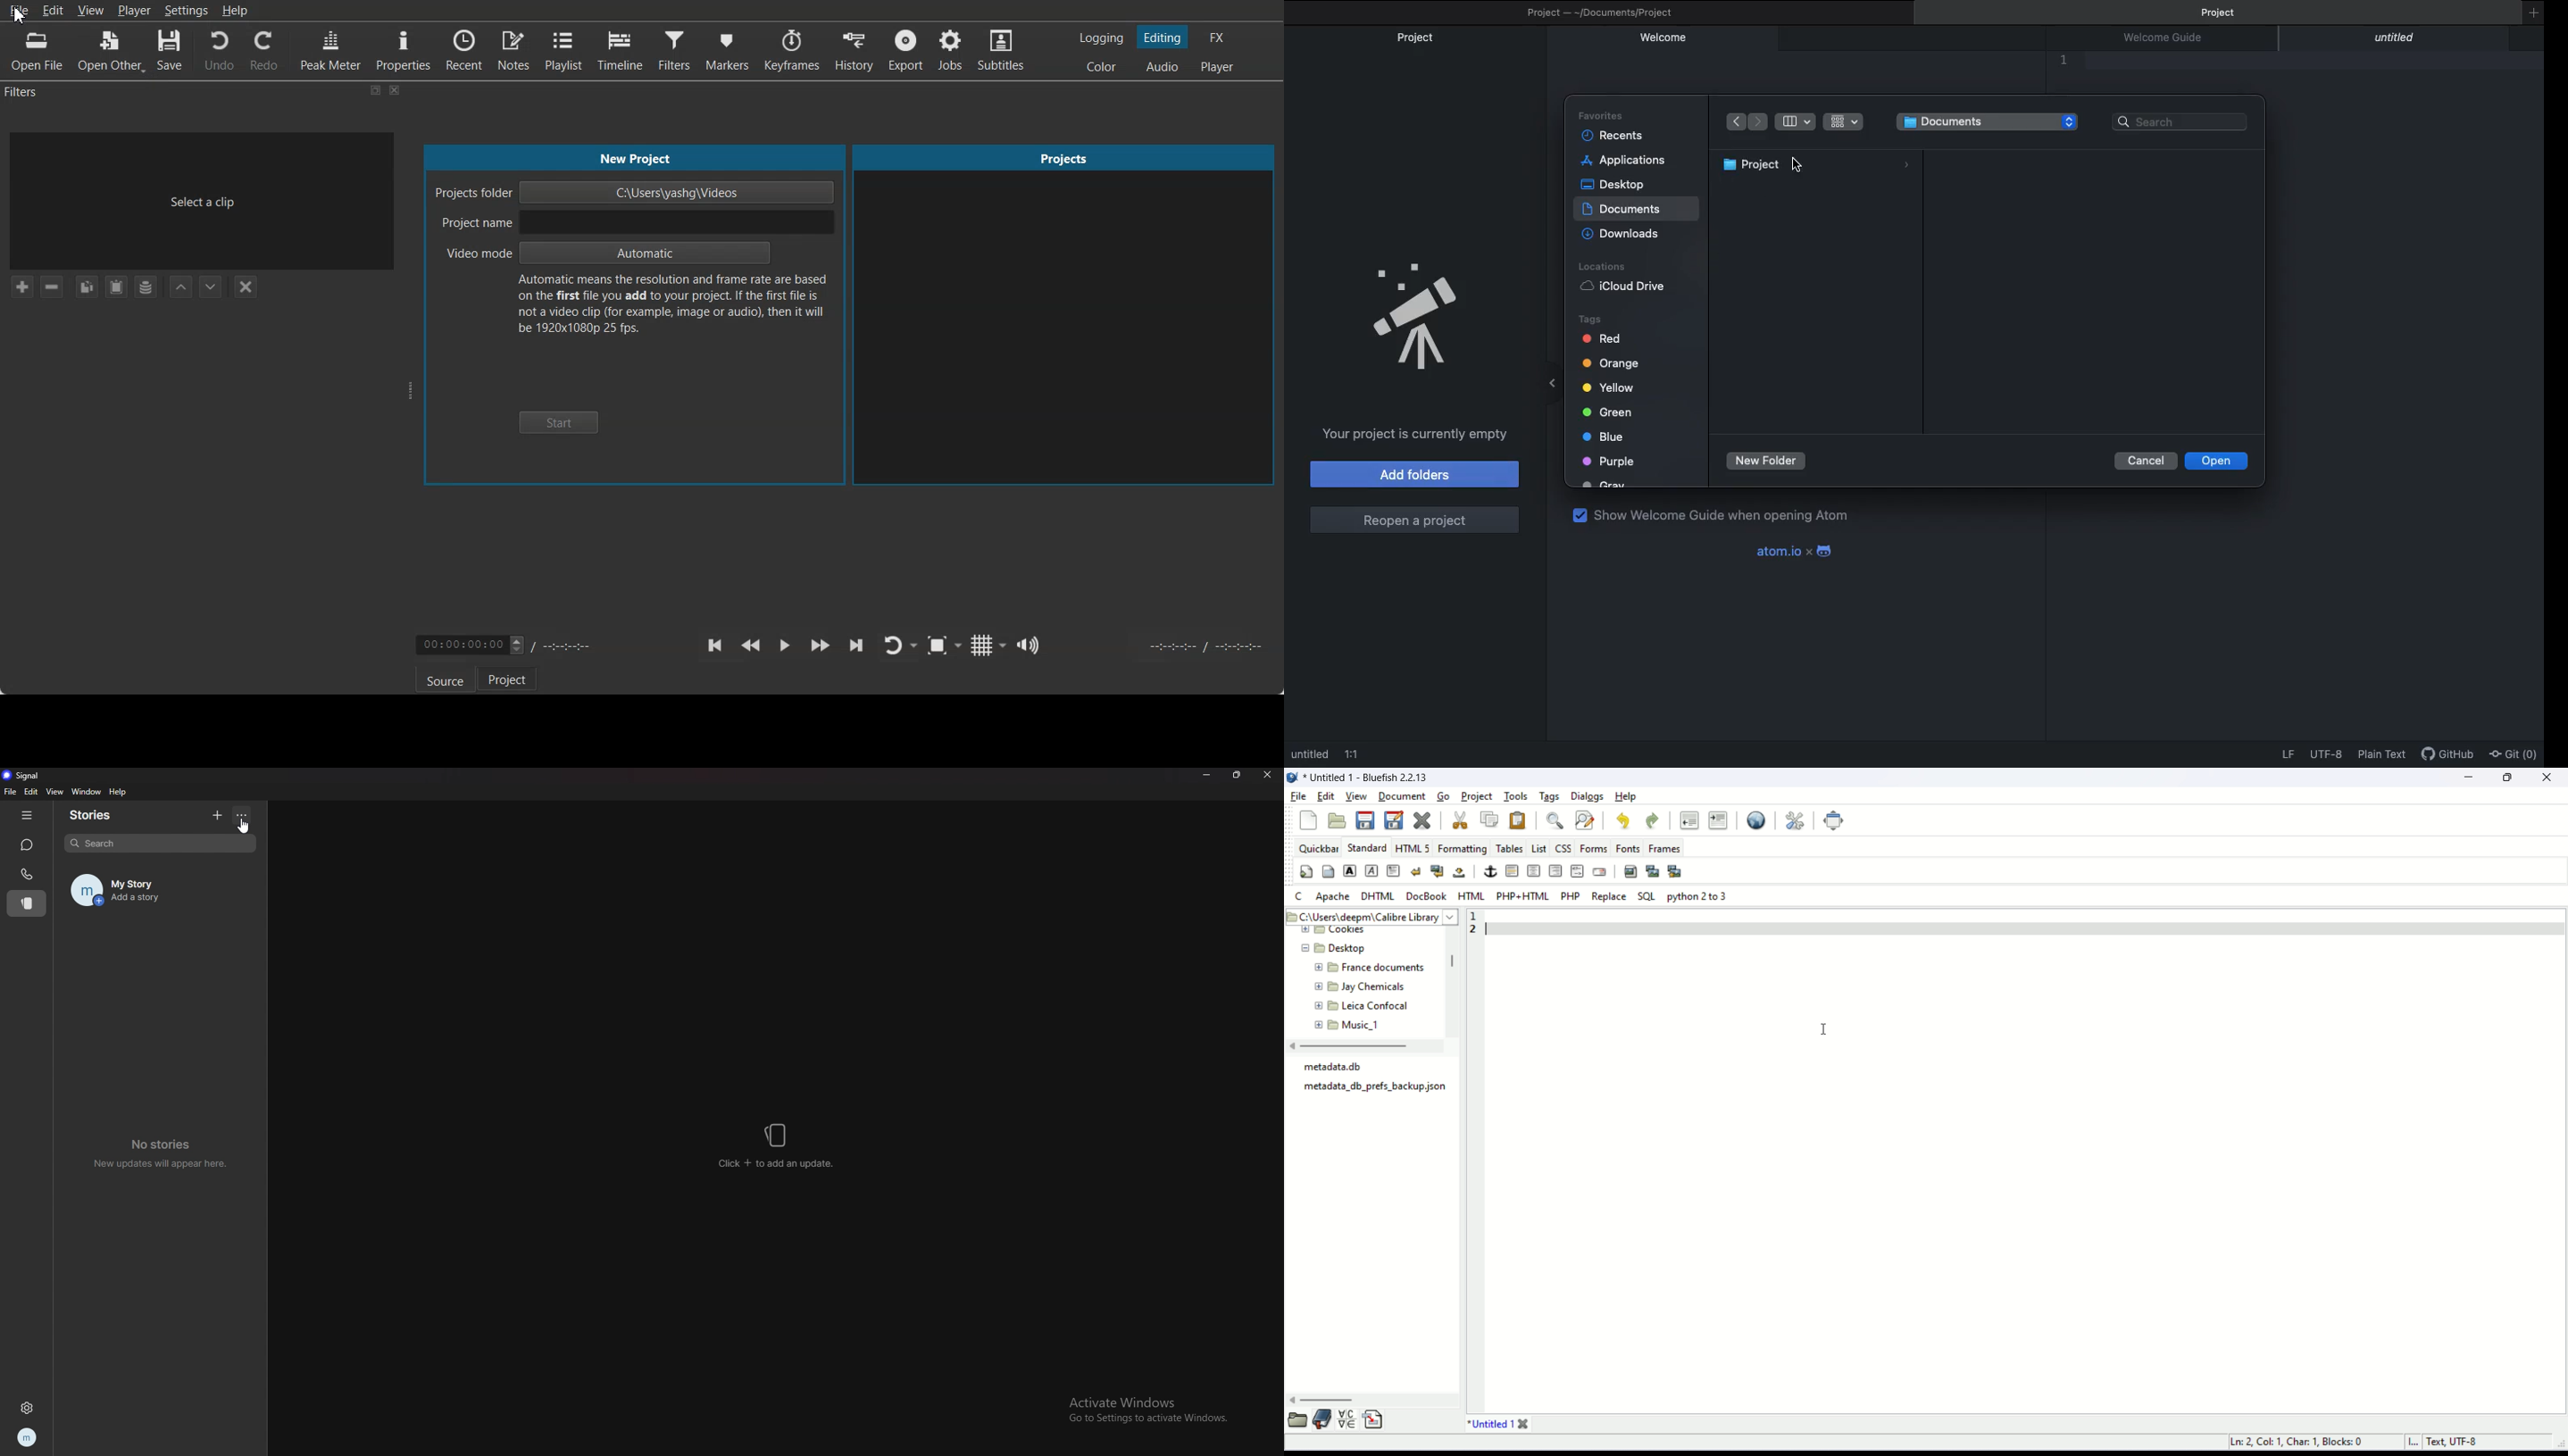 This screenshot has width=2576, height=1456. Describe the element at coordinates (247, 287) in the screenshot. I see `Deselect the filter` at that location.